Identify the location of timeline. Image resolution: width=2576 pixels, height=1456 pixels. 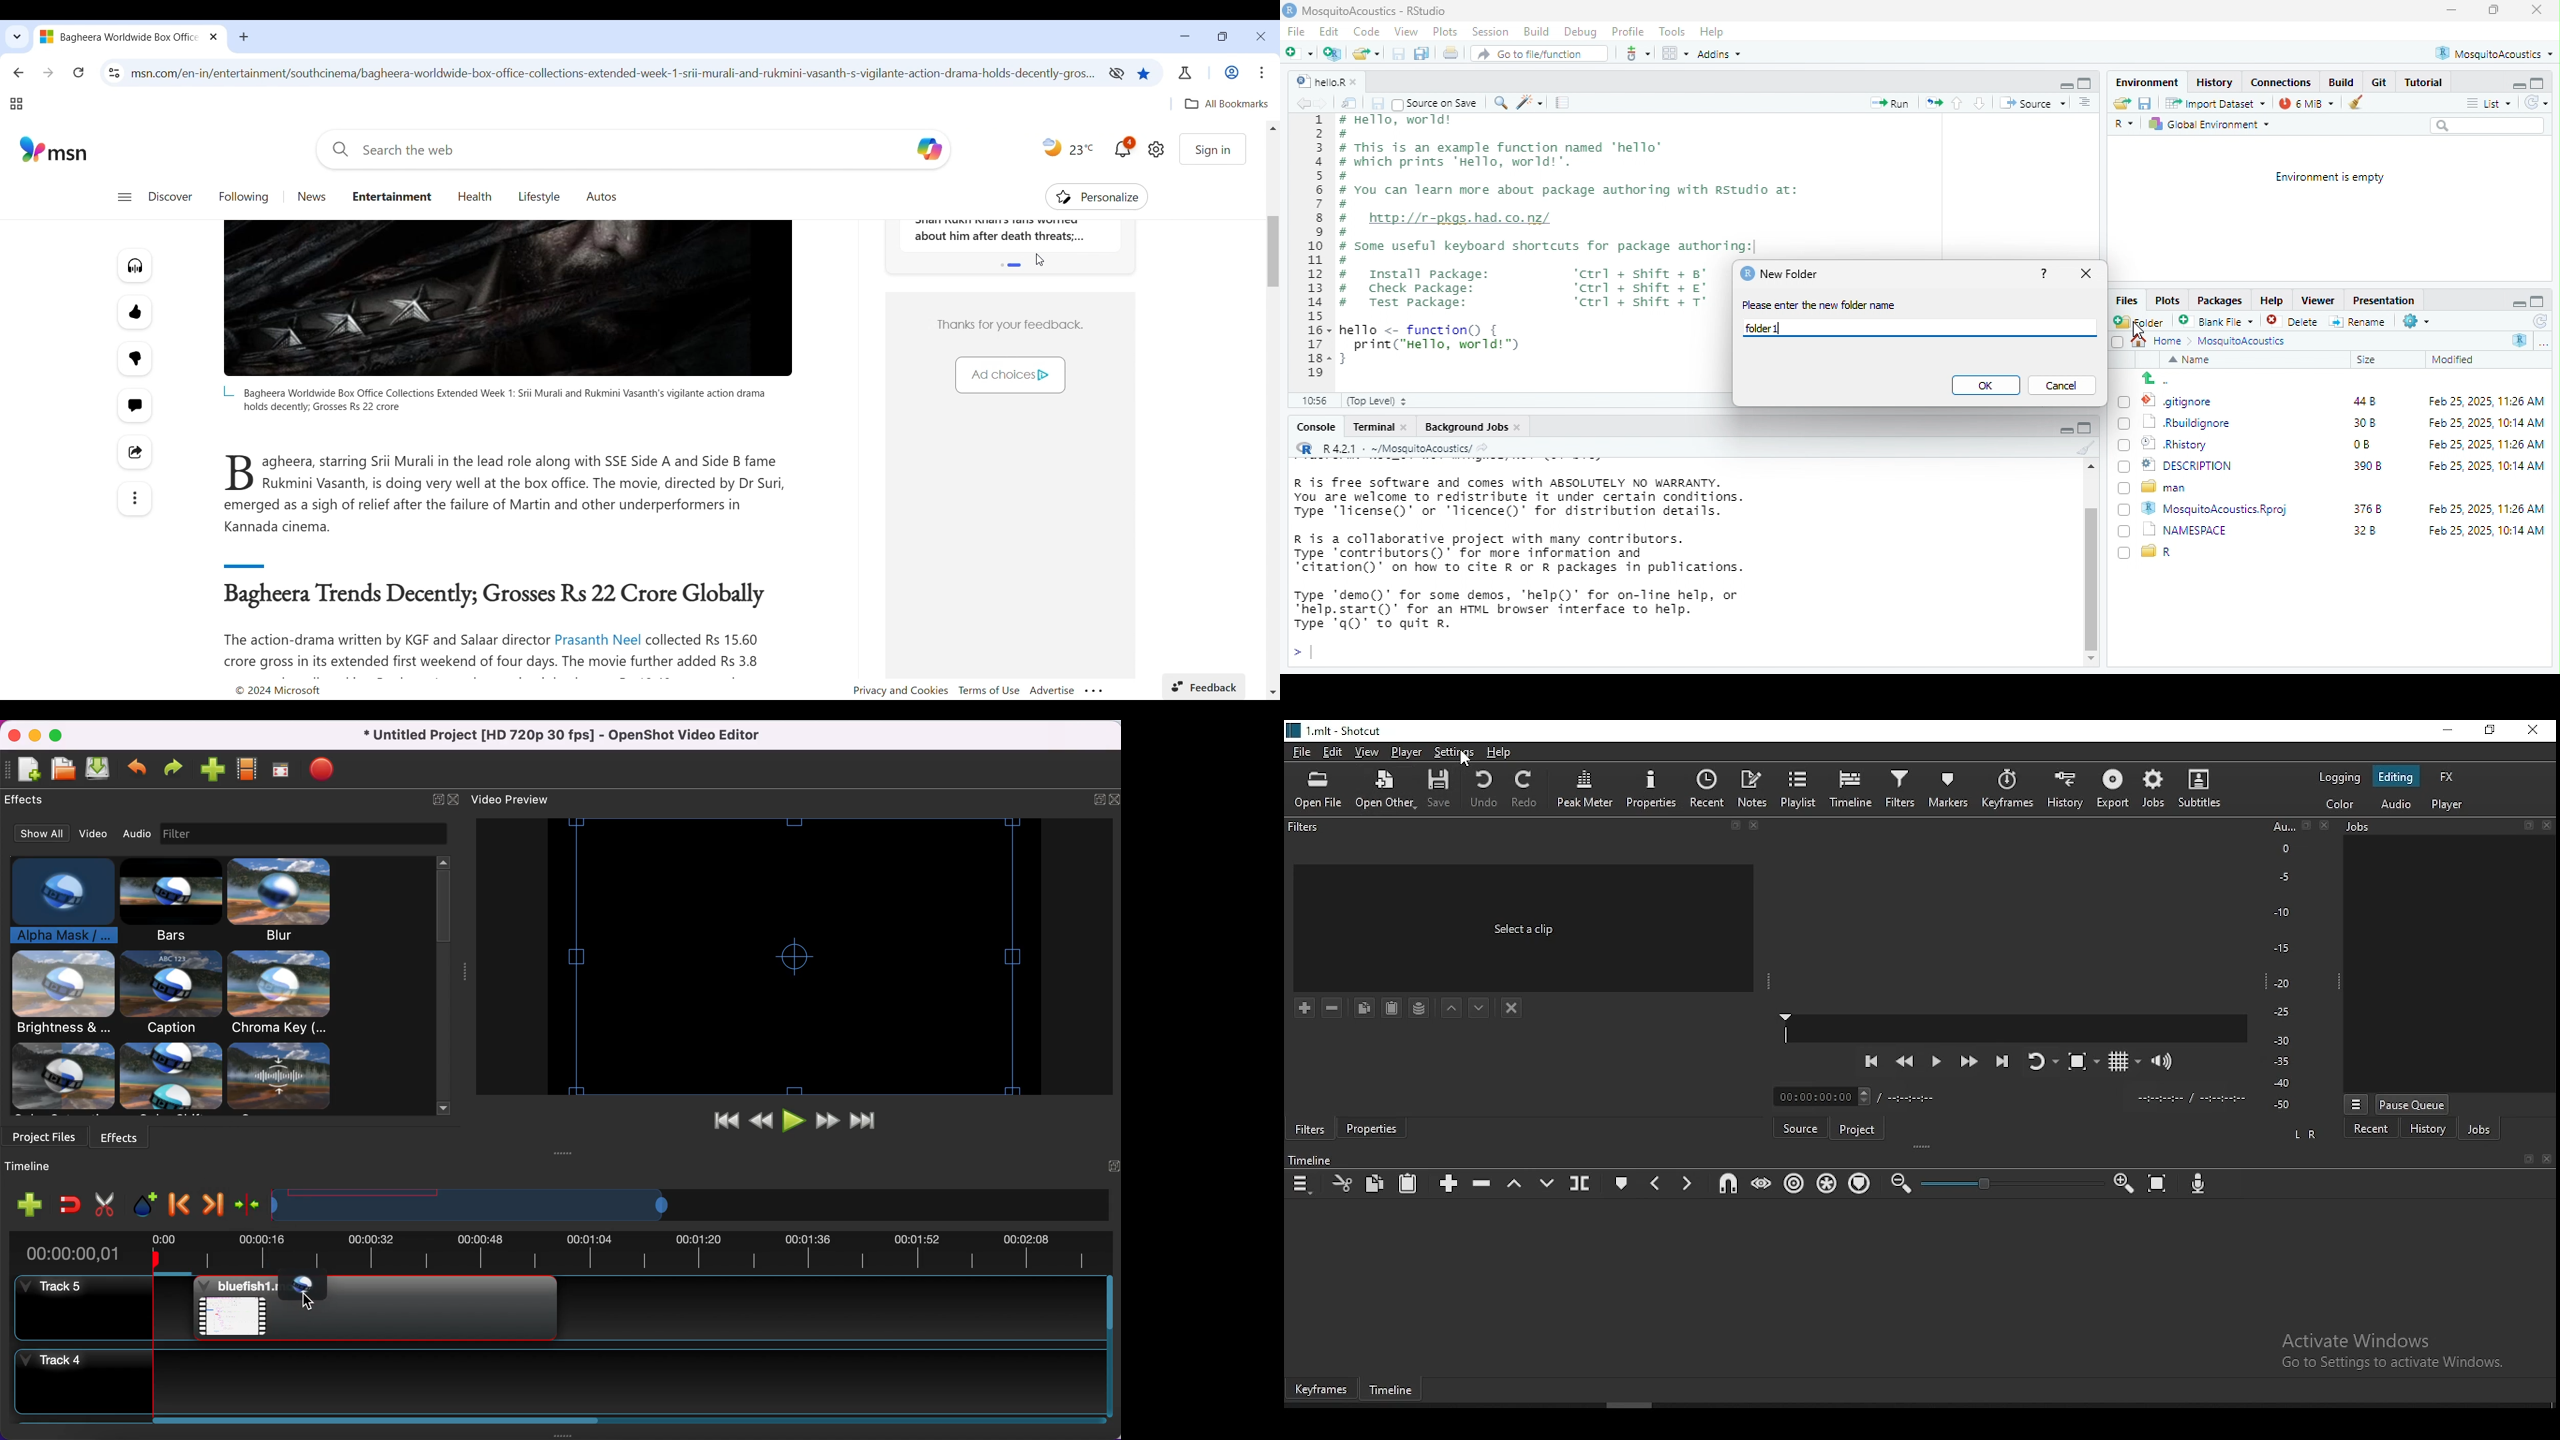
(1851, 787).